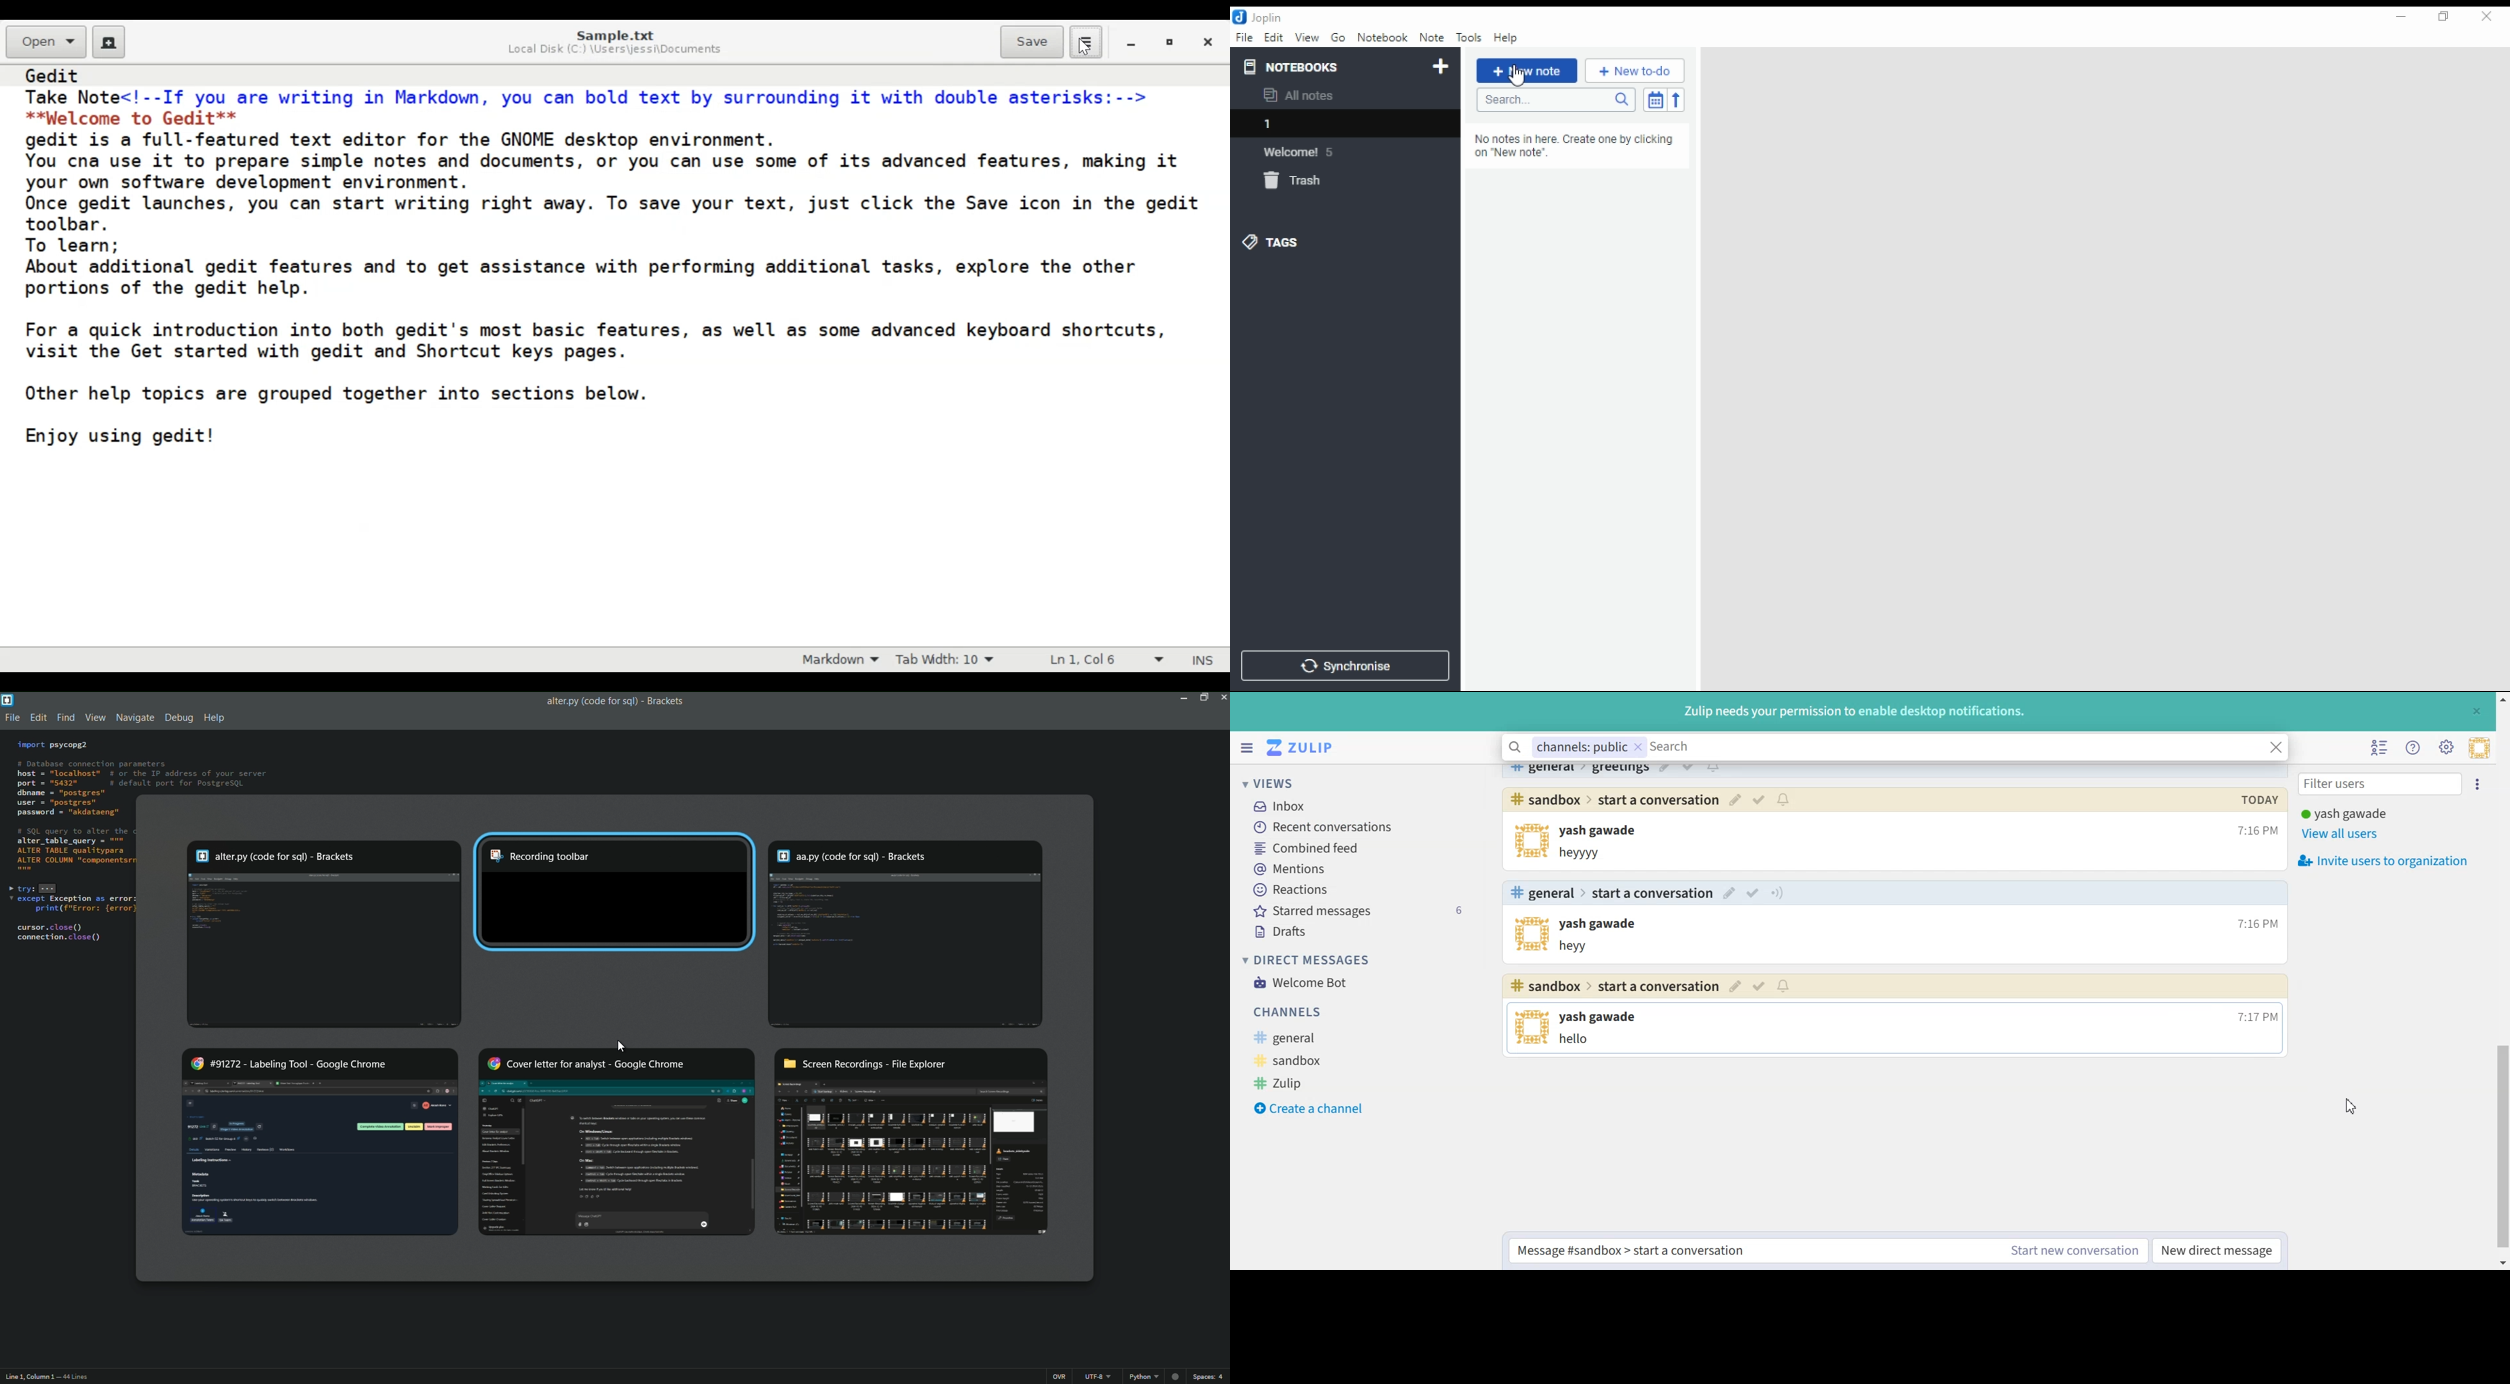  Describe the element at coordinates (666, 700) in the screenshot. I see `app name` at that location.